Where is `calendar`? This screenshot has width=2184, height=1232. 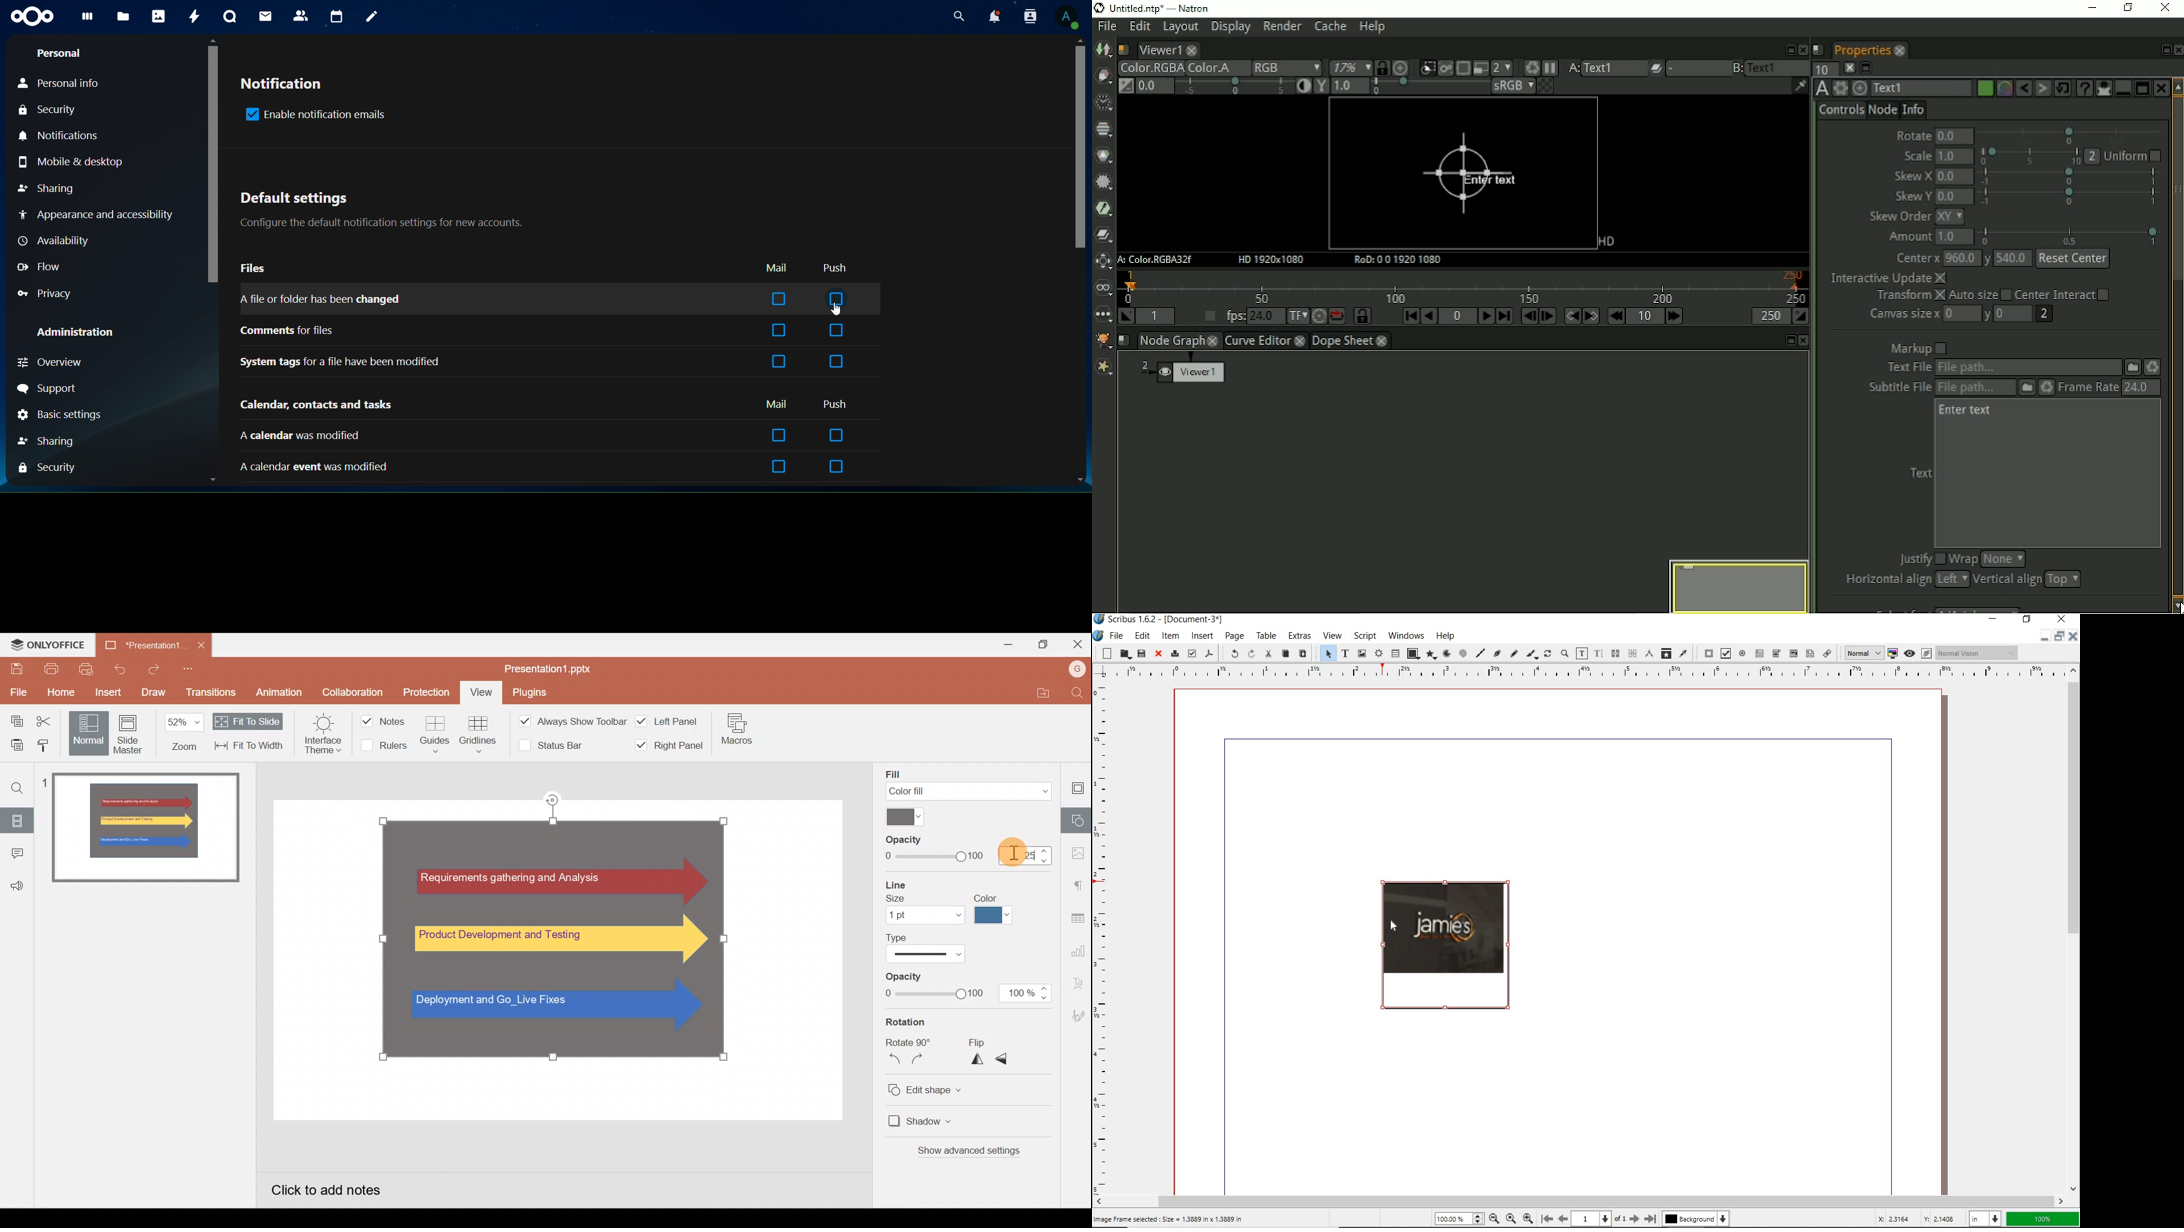 calendar is located at coordinates (337, 16).